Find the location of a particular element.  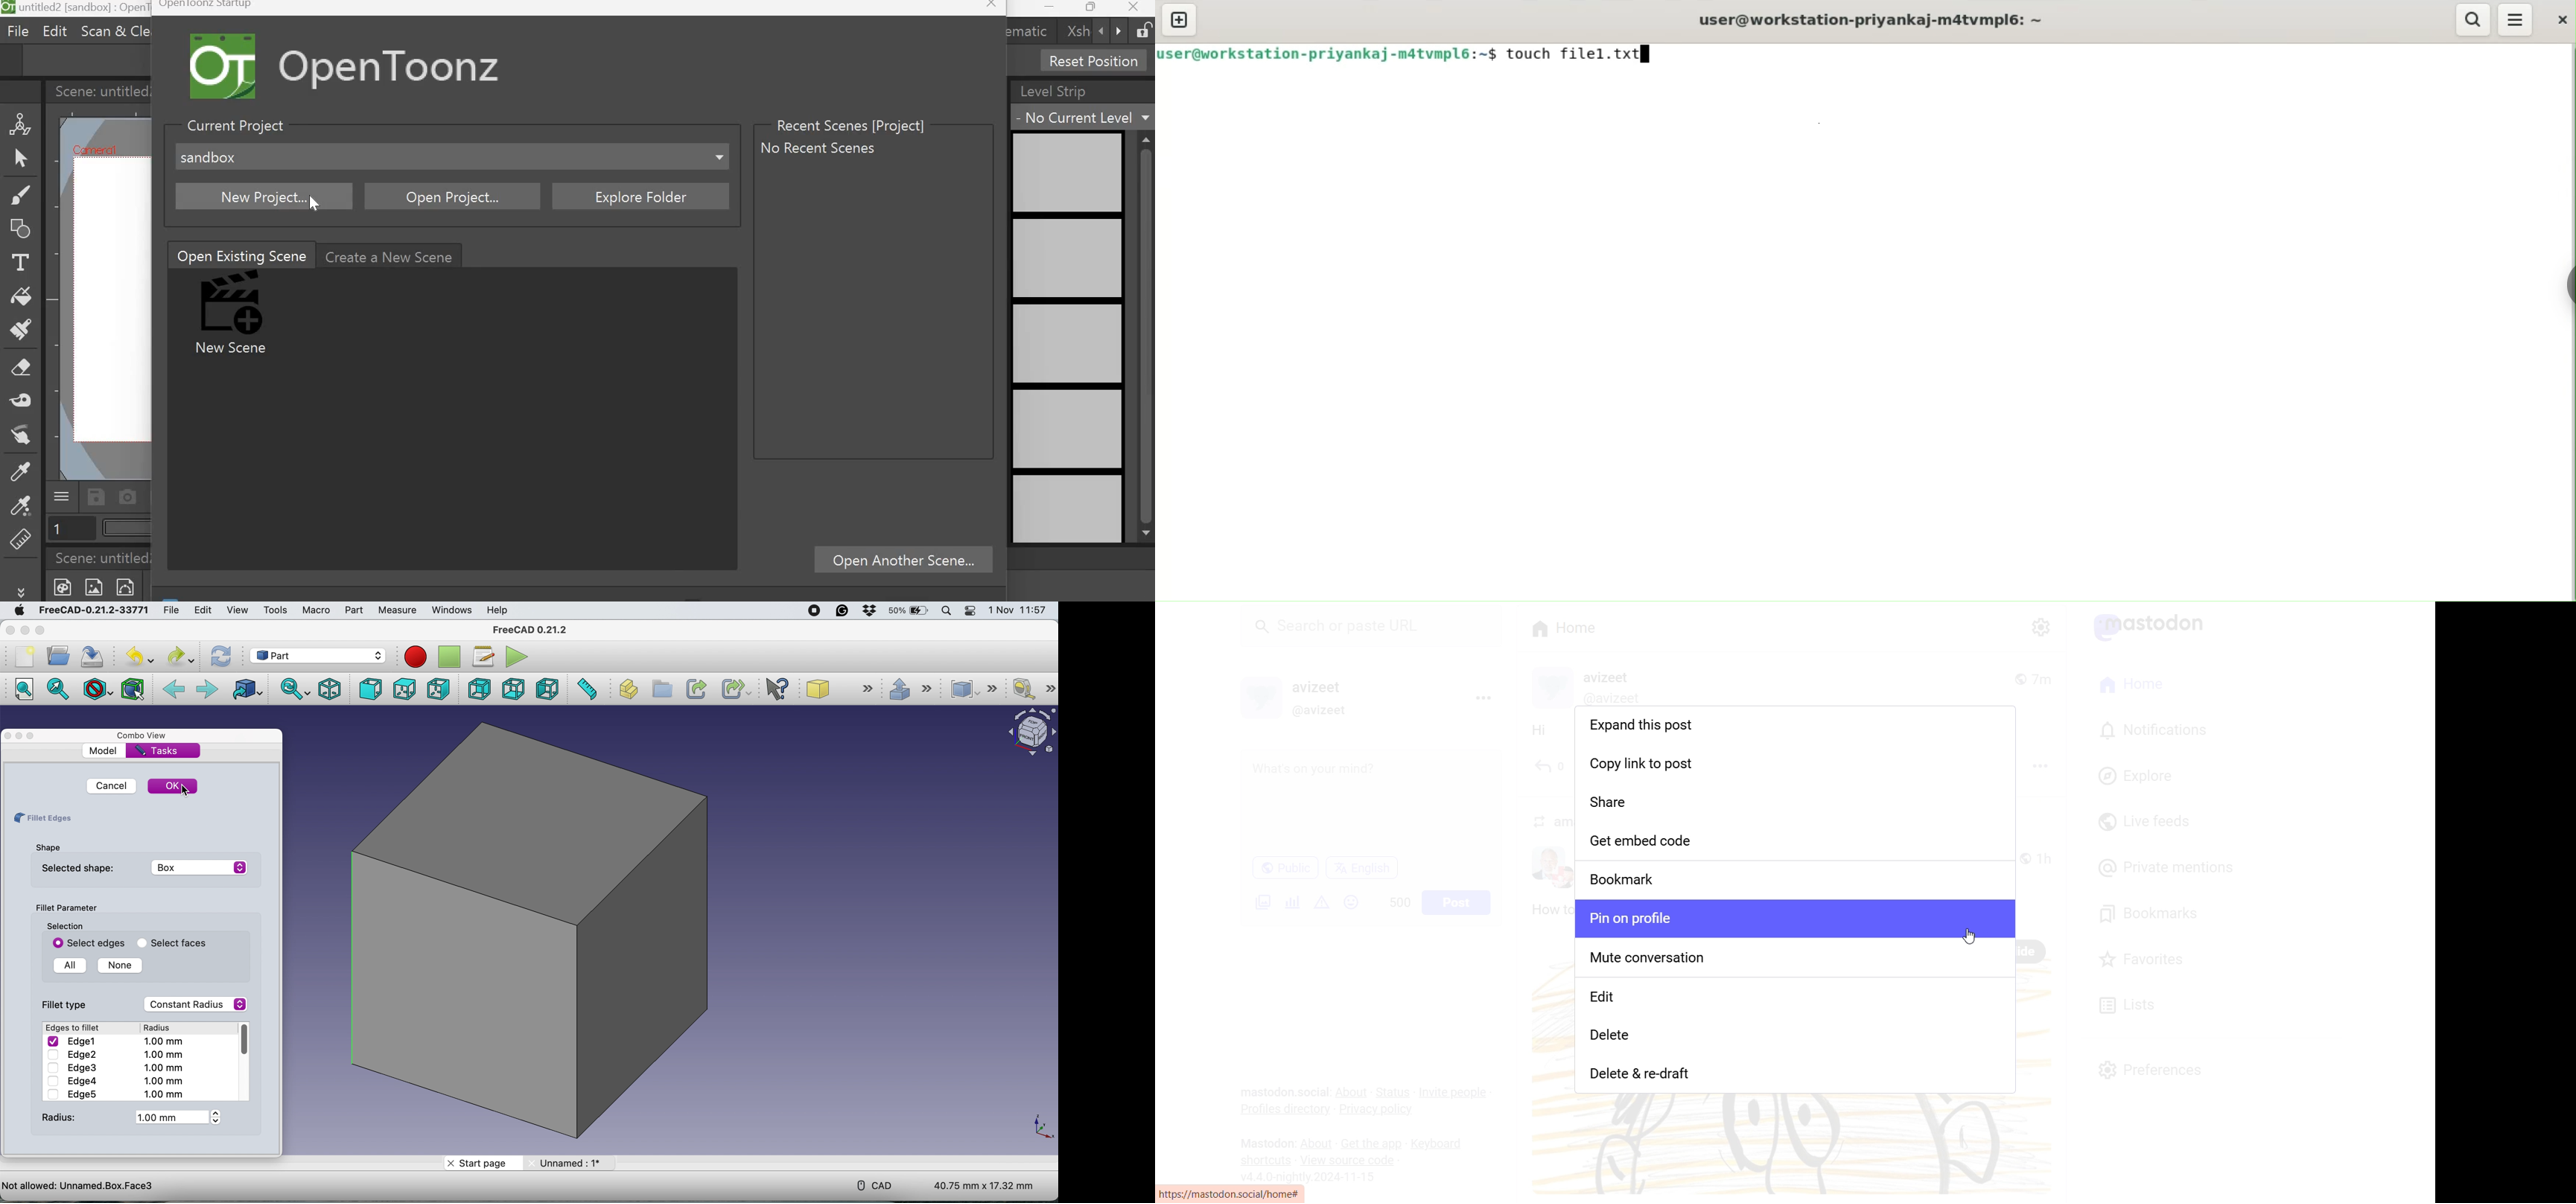

Version is located at coordinates (1313, 1175).